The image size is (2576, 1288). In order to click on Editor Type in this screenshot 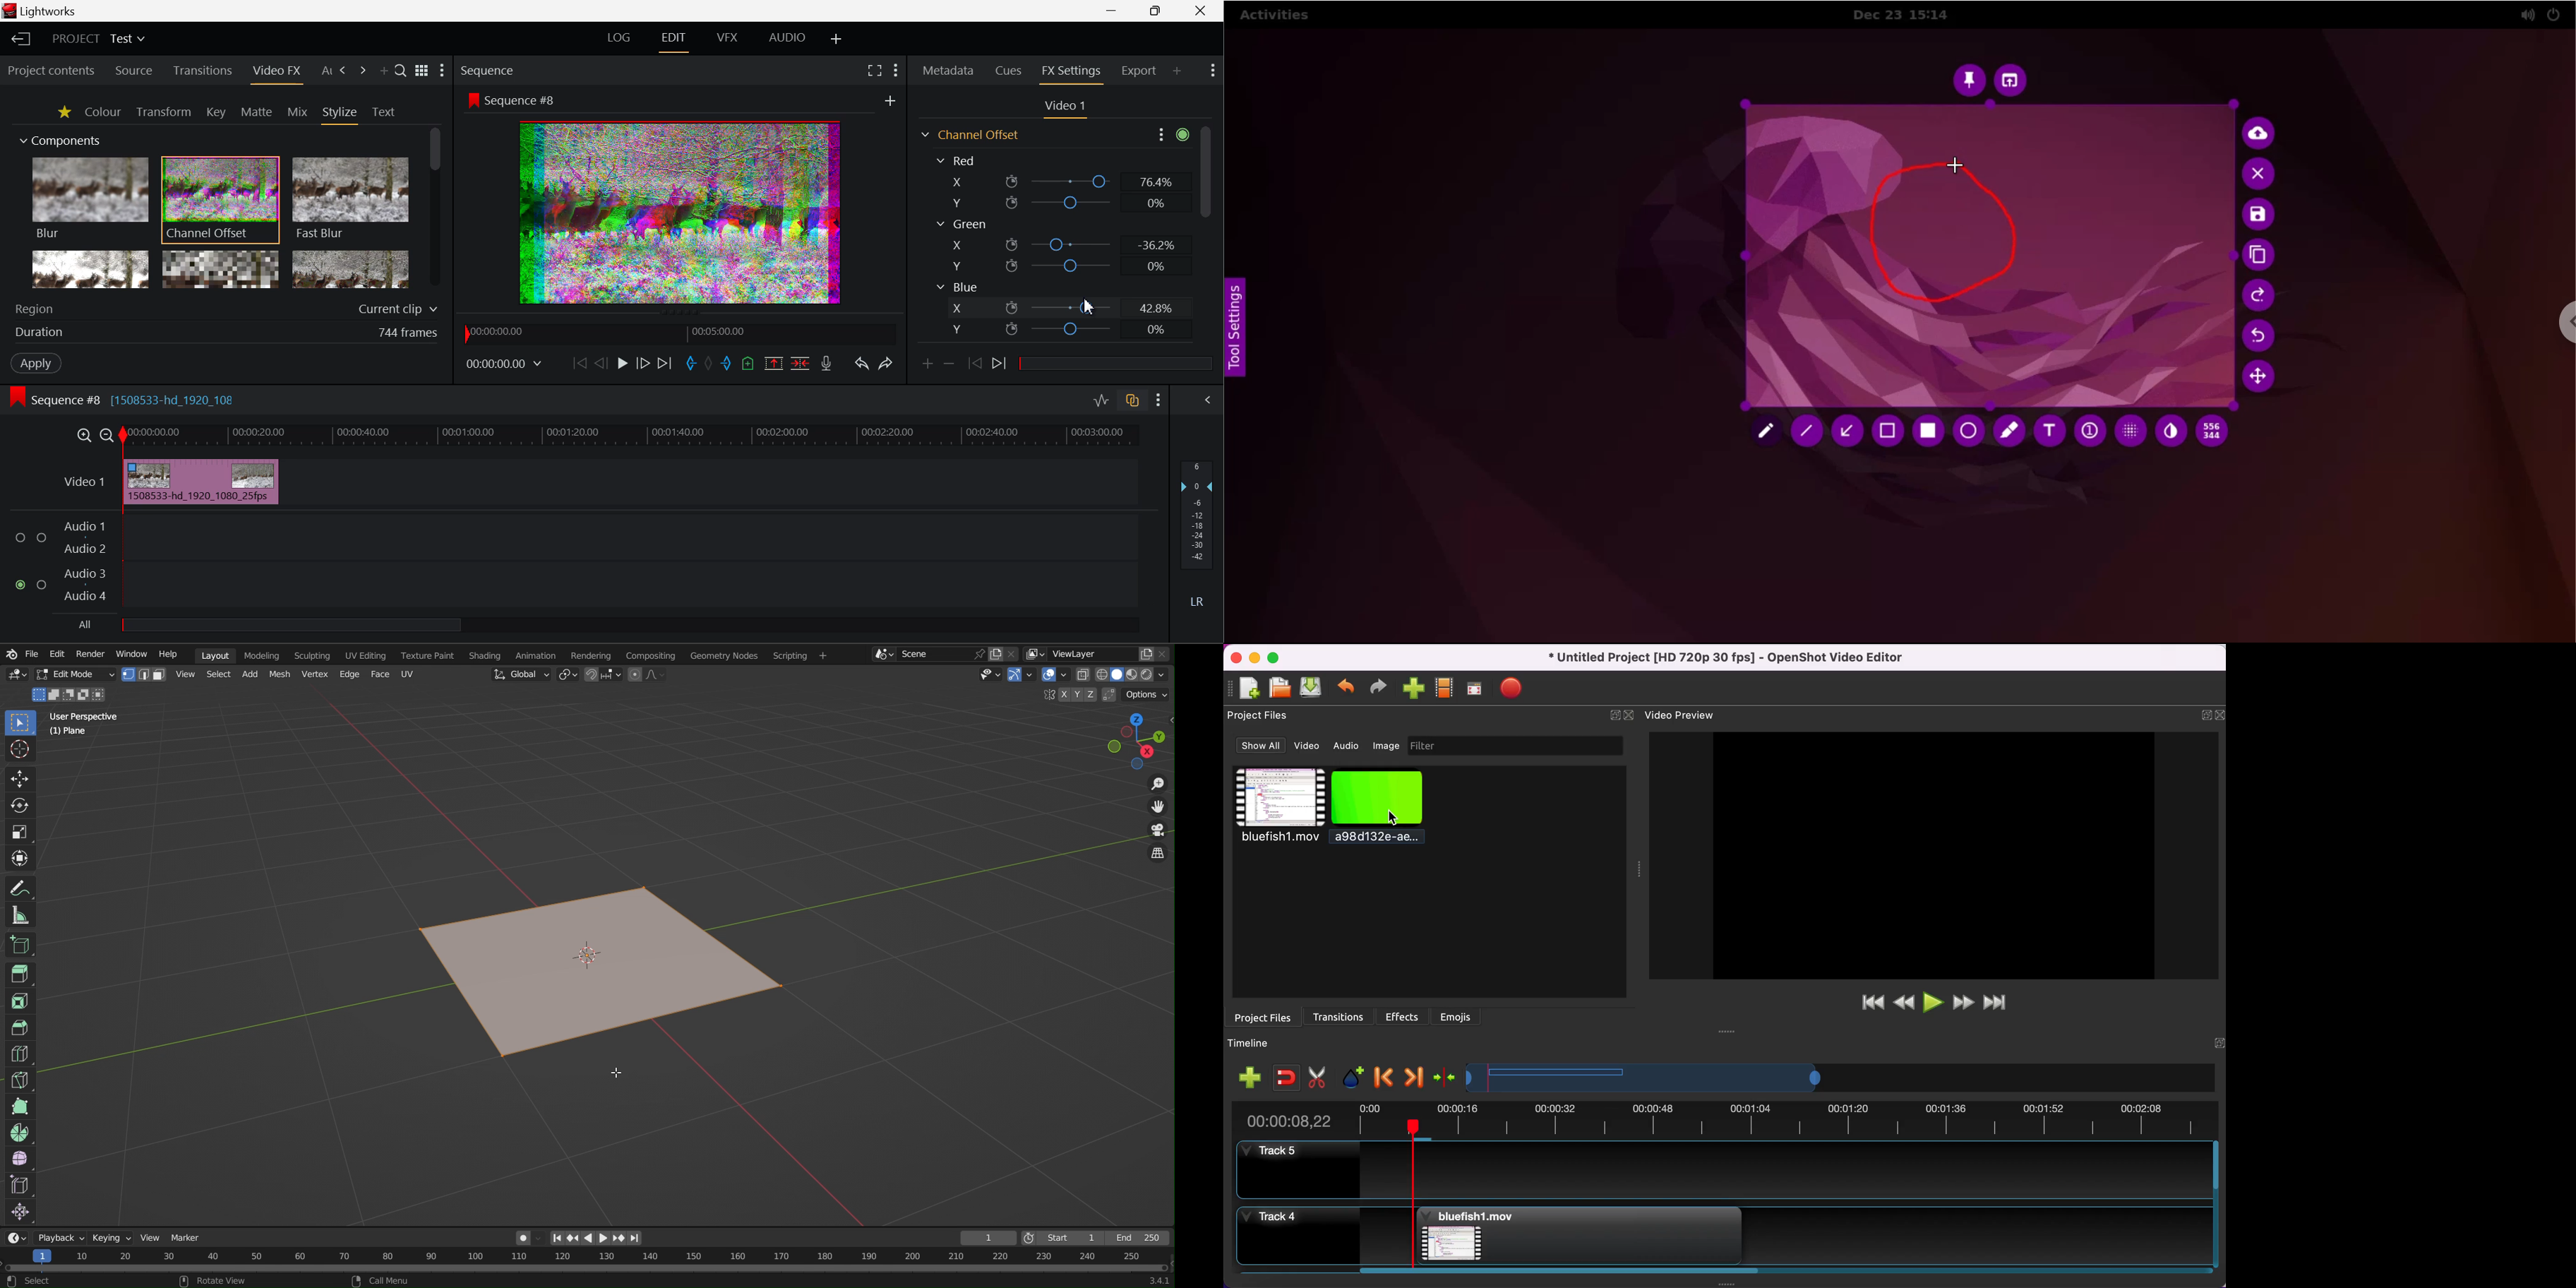, I will do `click(15, 677)`.